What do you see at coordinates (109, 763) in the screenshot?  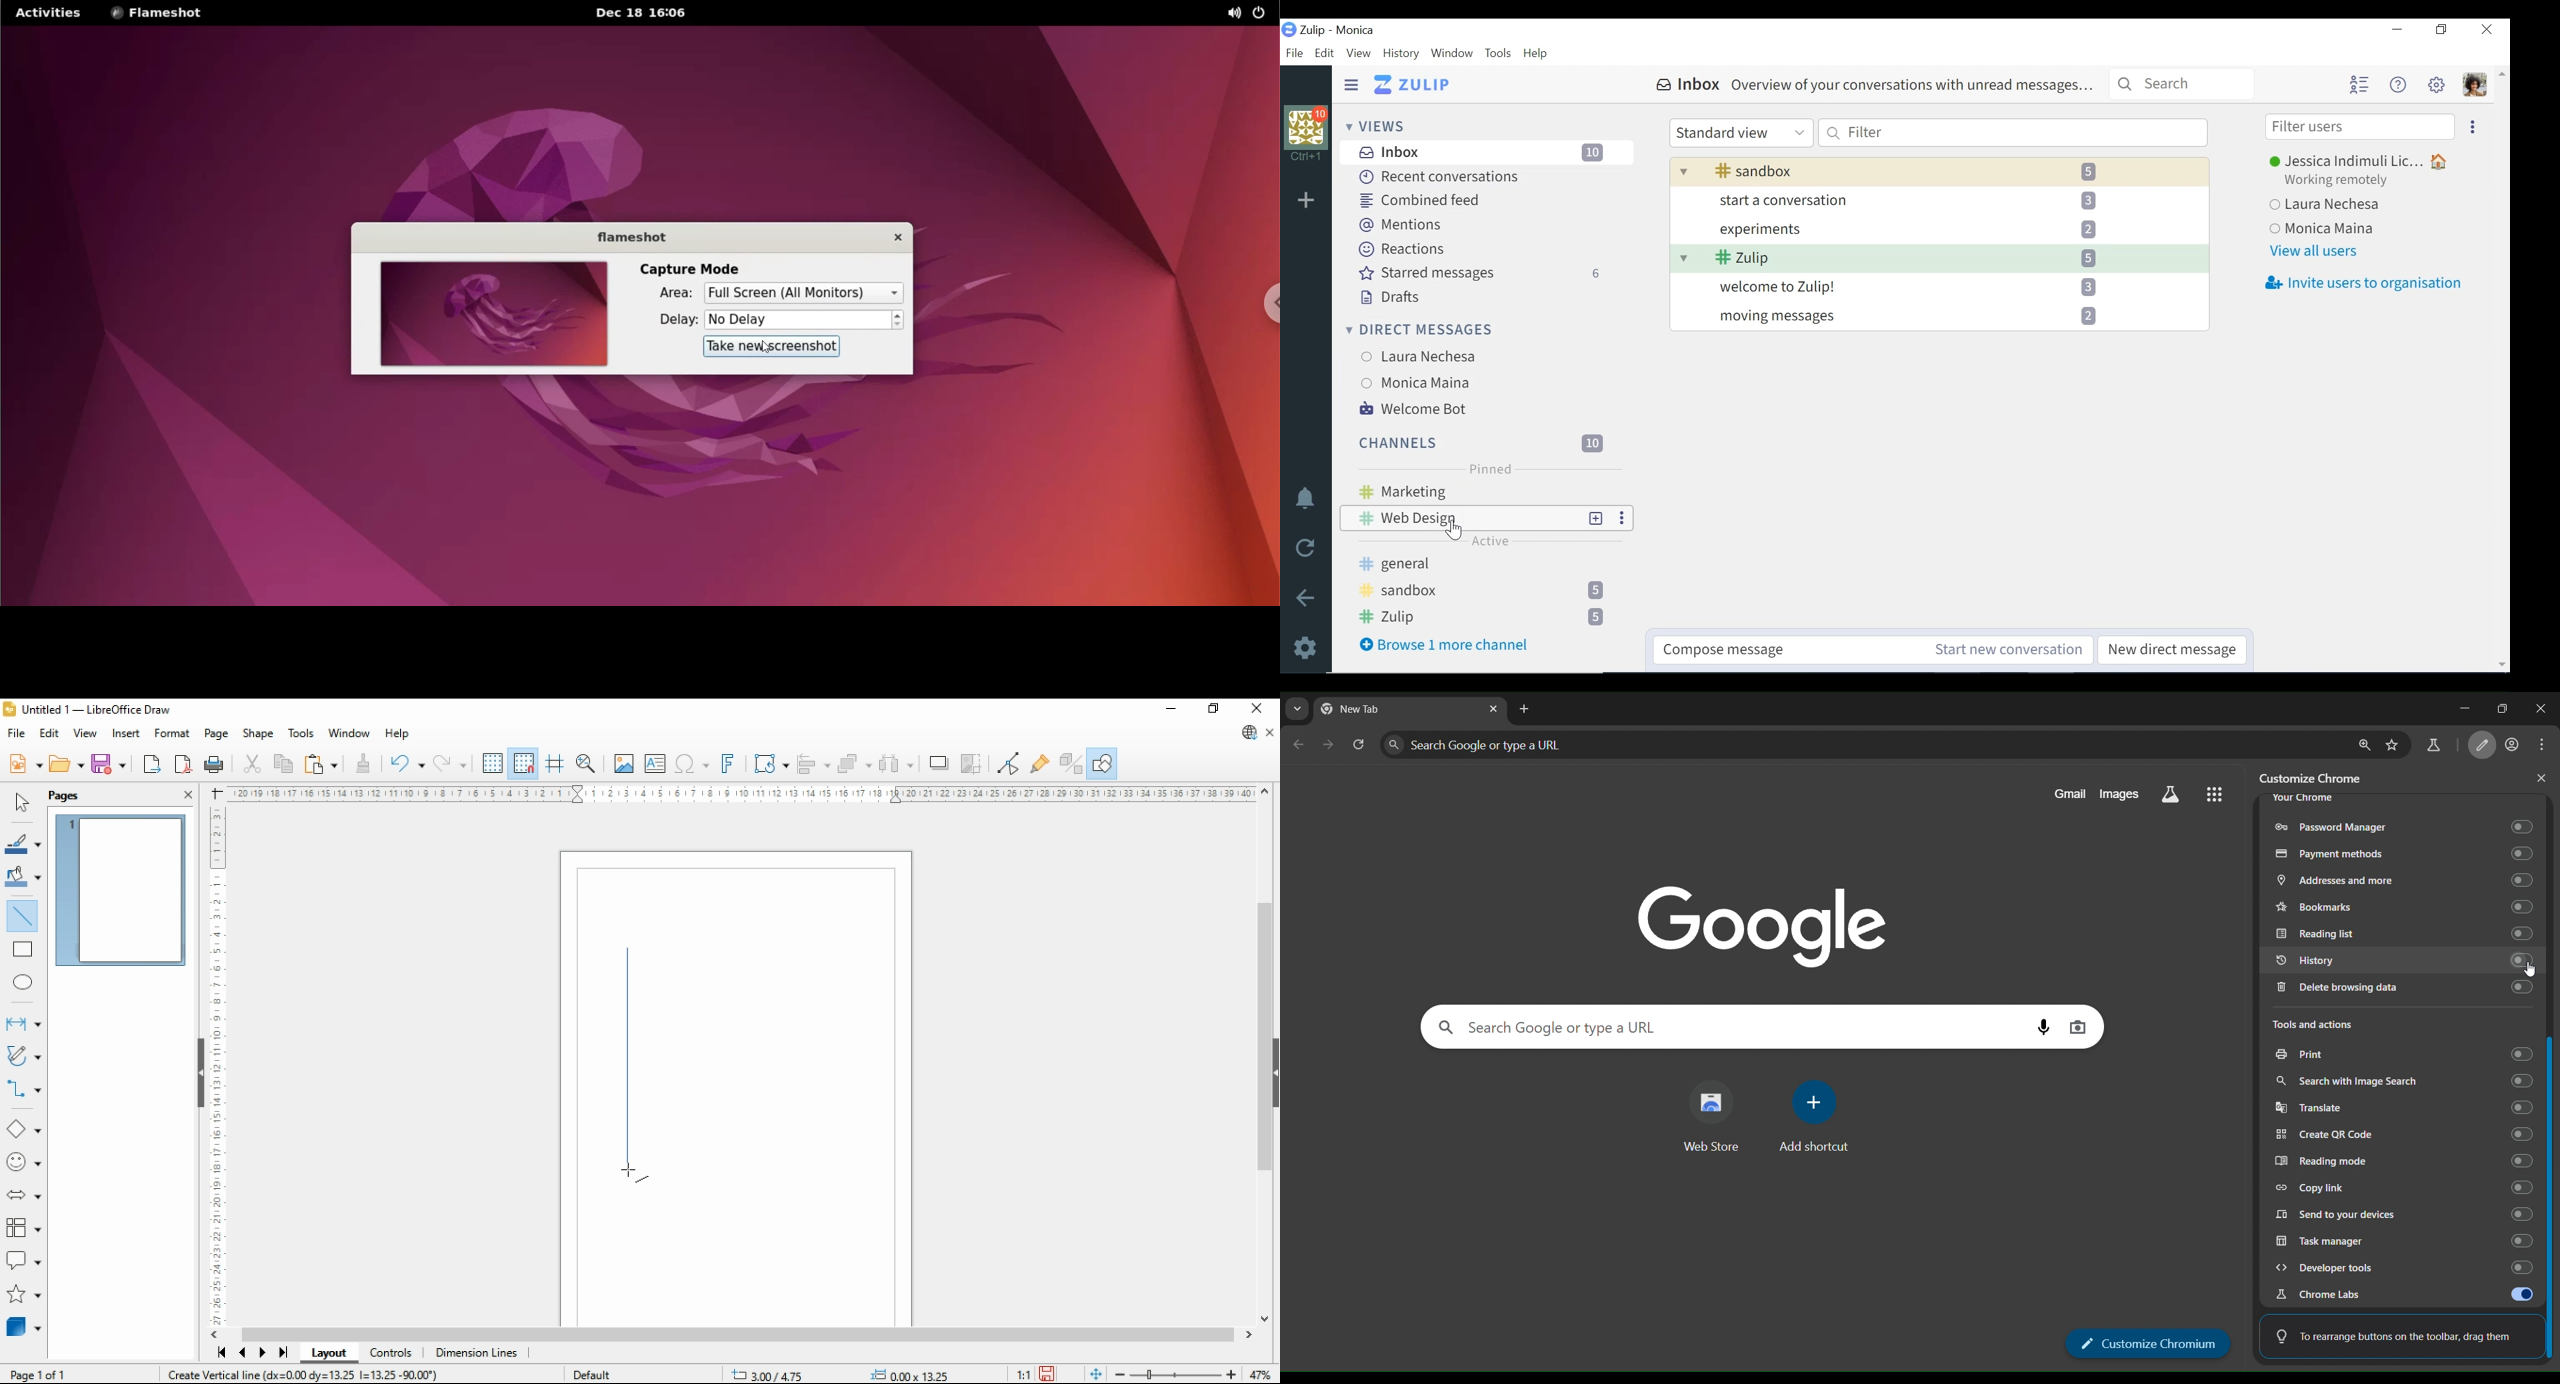 I see `save` at bounding box center [109, 763].